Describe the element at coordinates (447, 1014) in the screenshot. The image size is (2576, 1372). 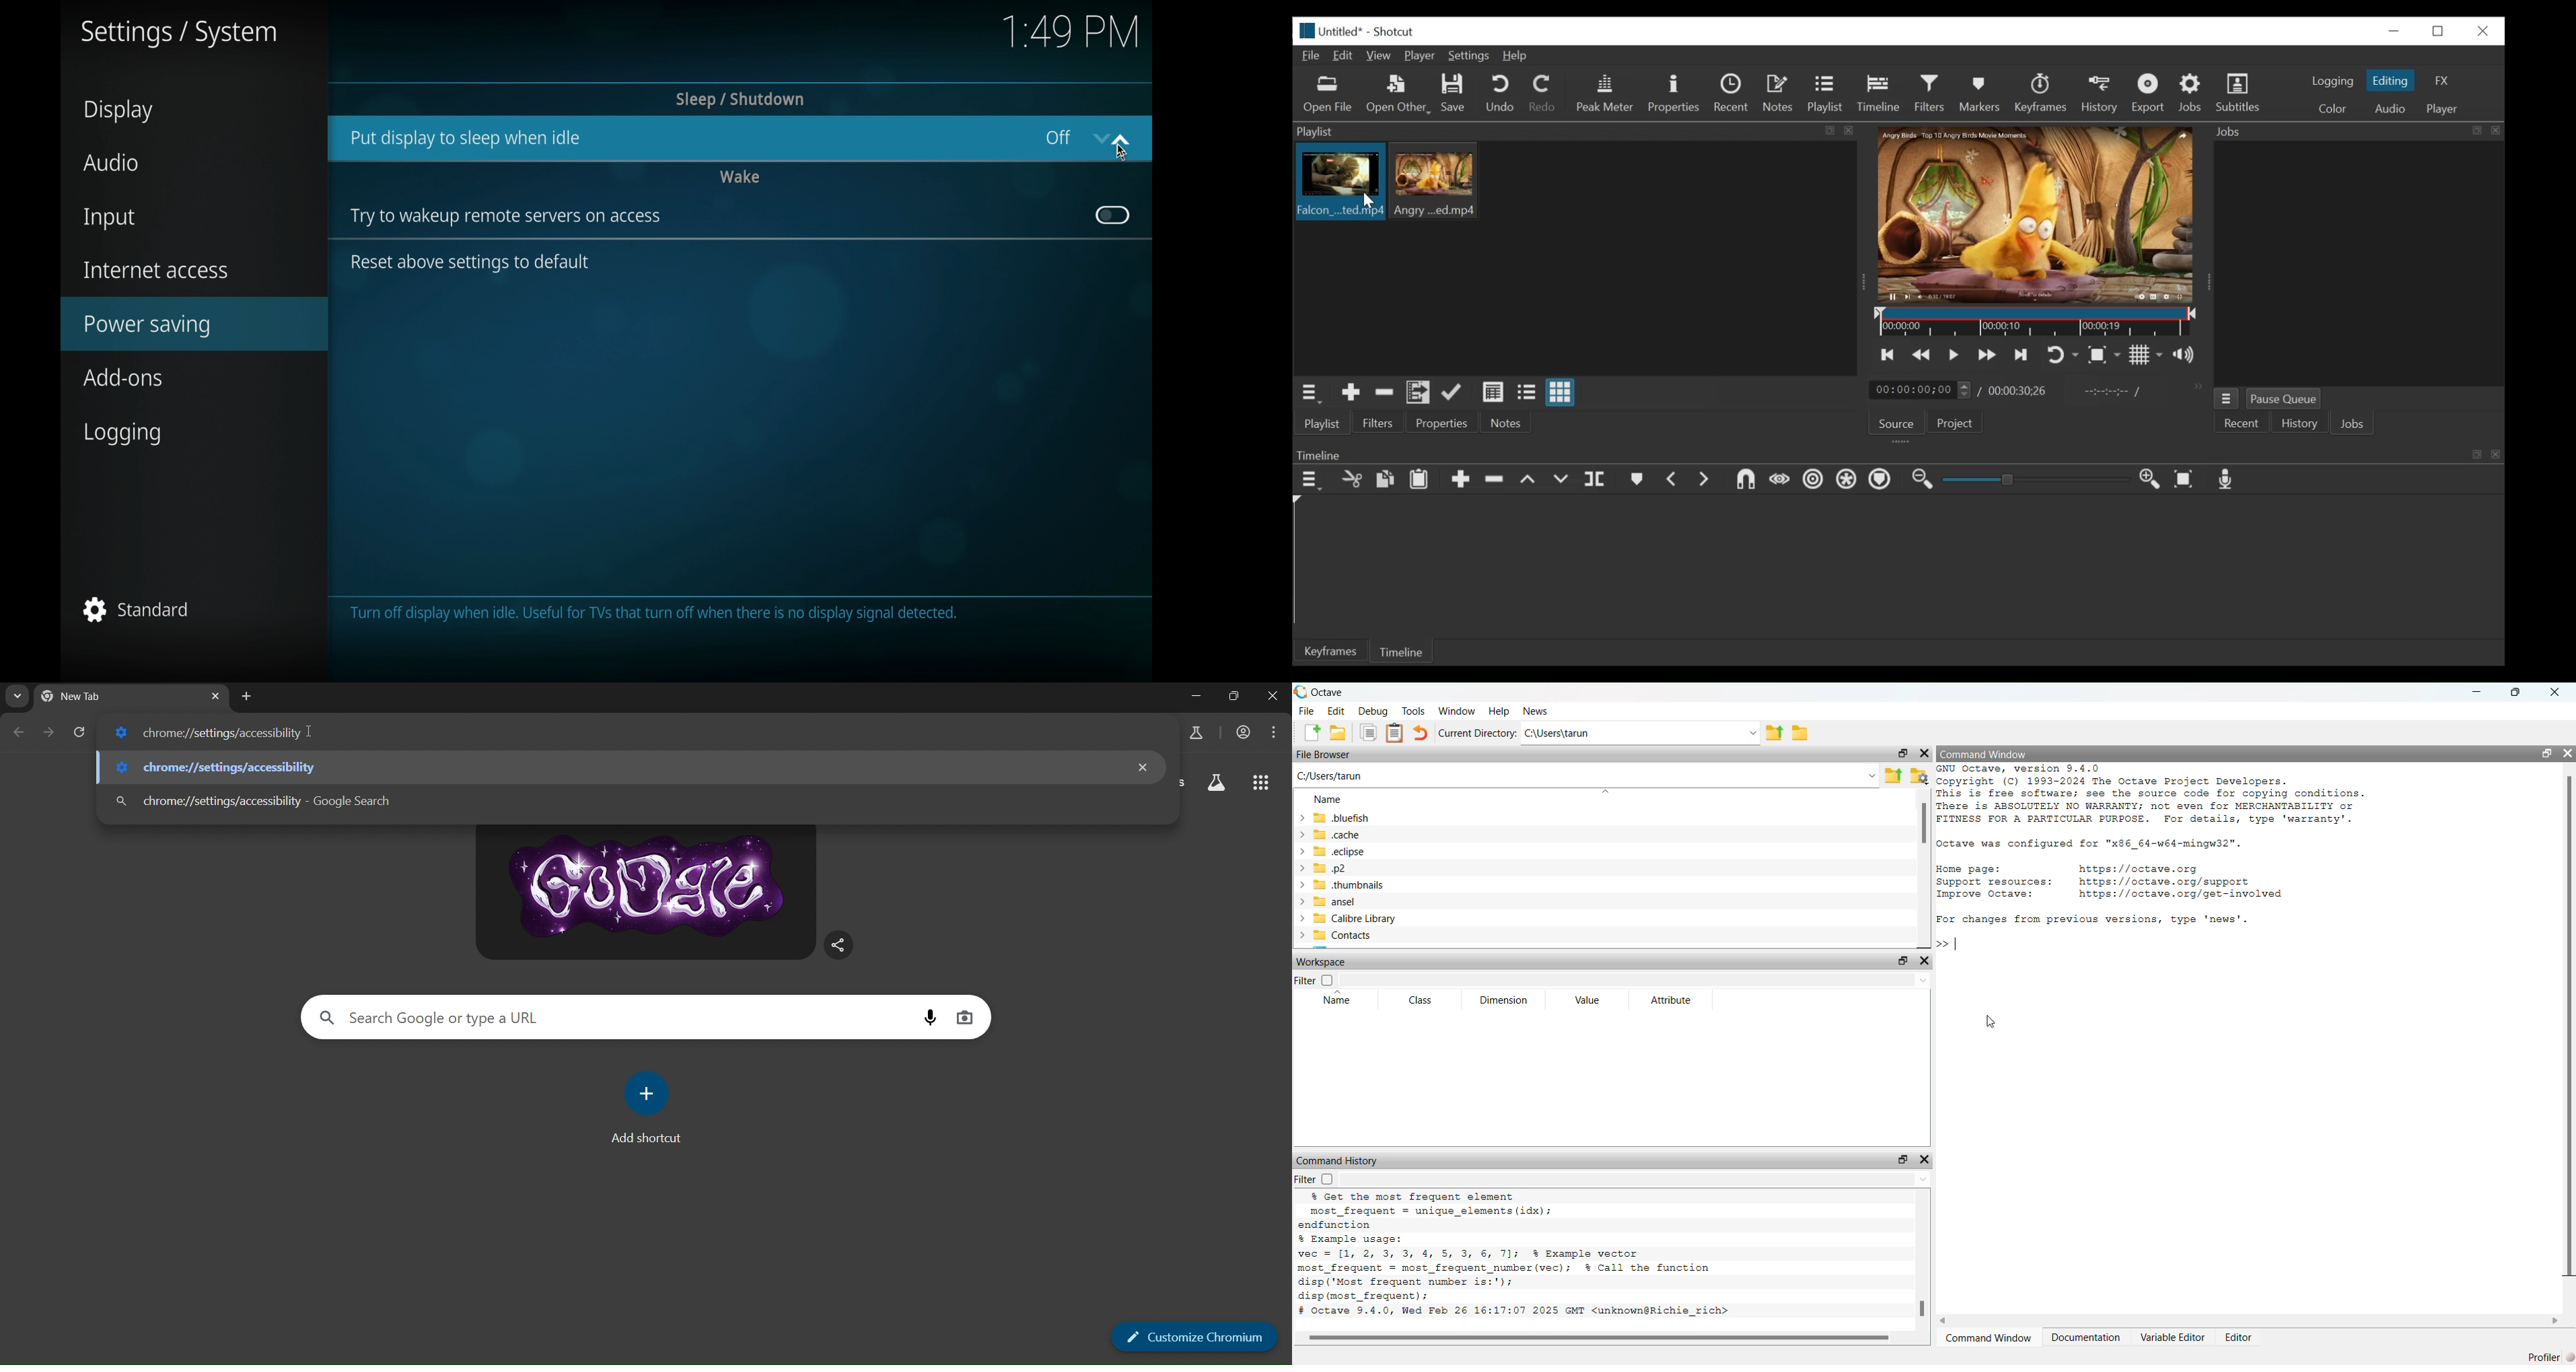
I see `Search Google or type a URL` at that location.